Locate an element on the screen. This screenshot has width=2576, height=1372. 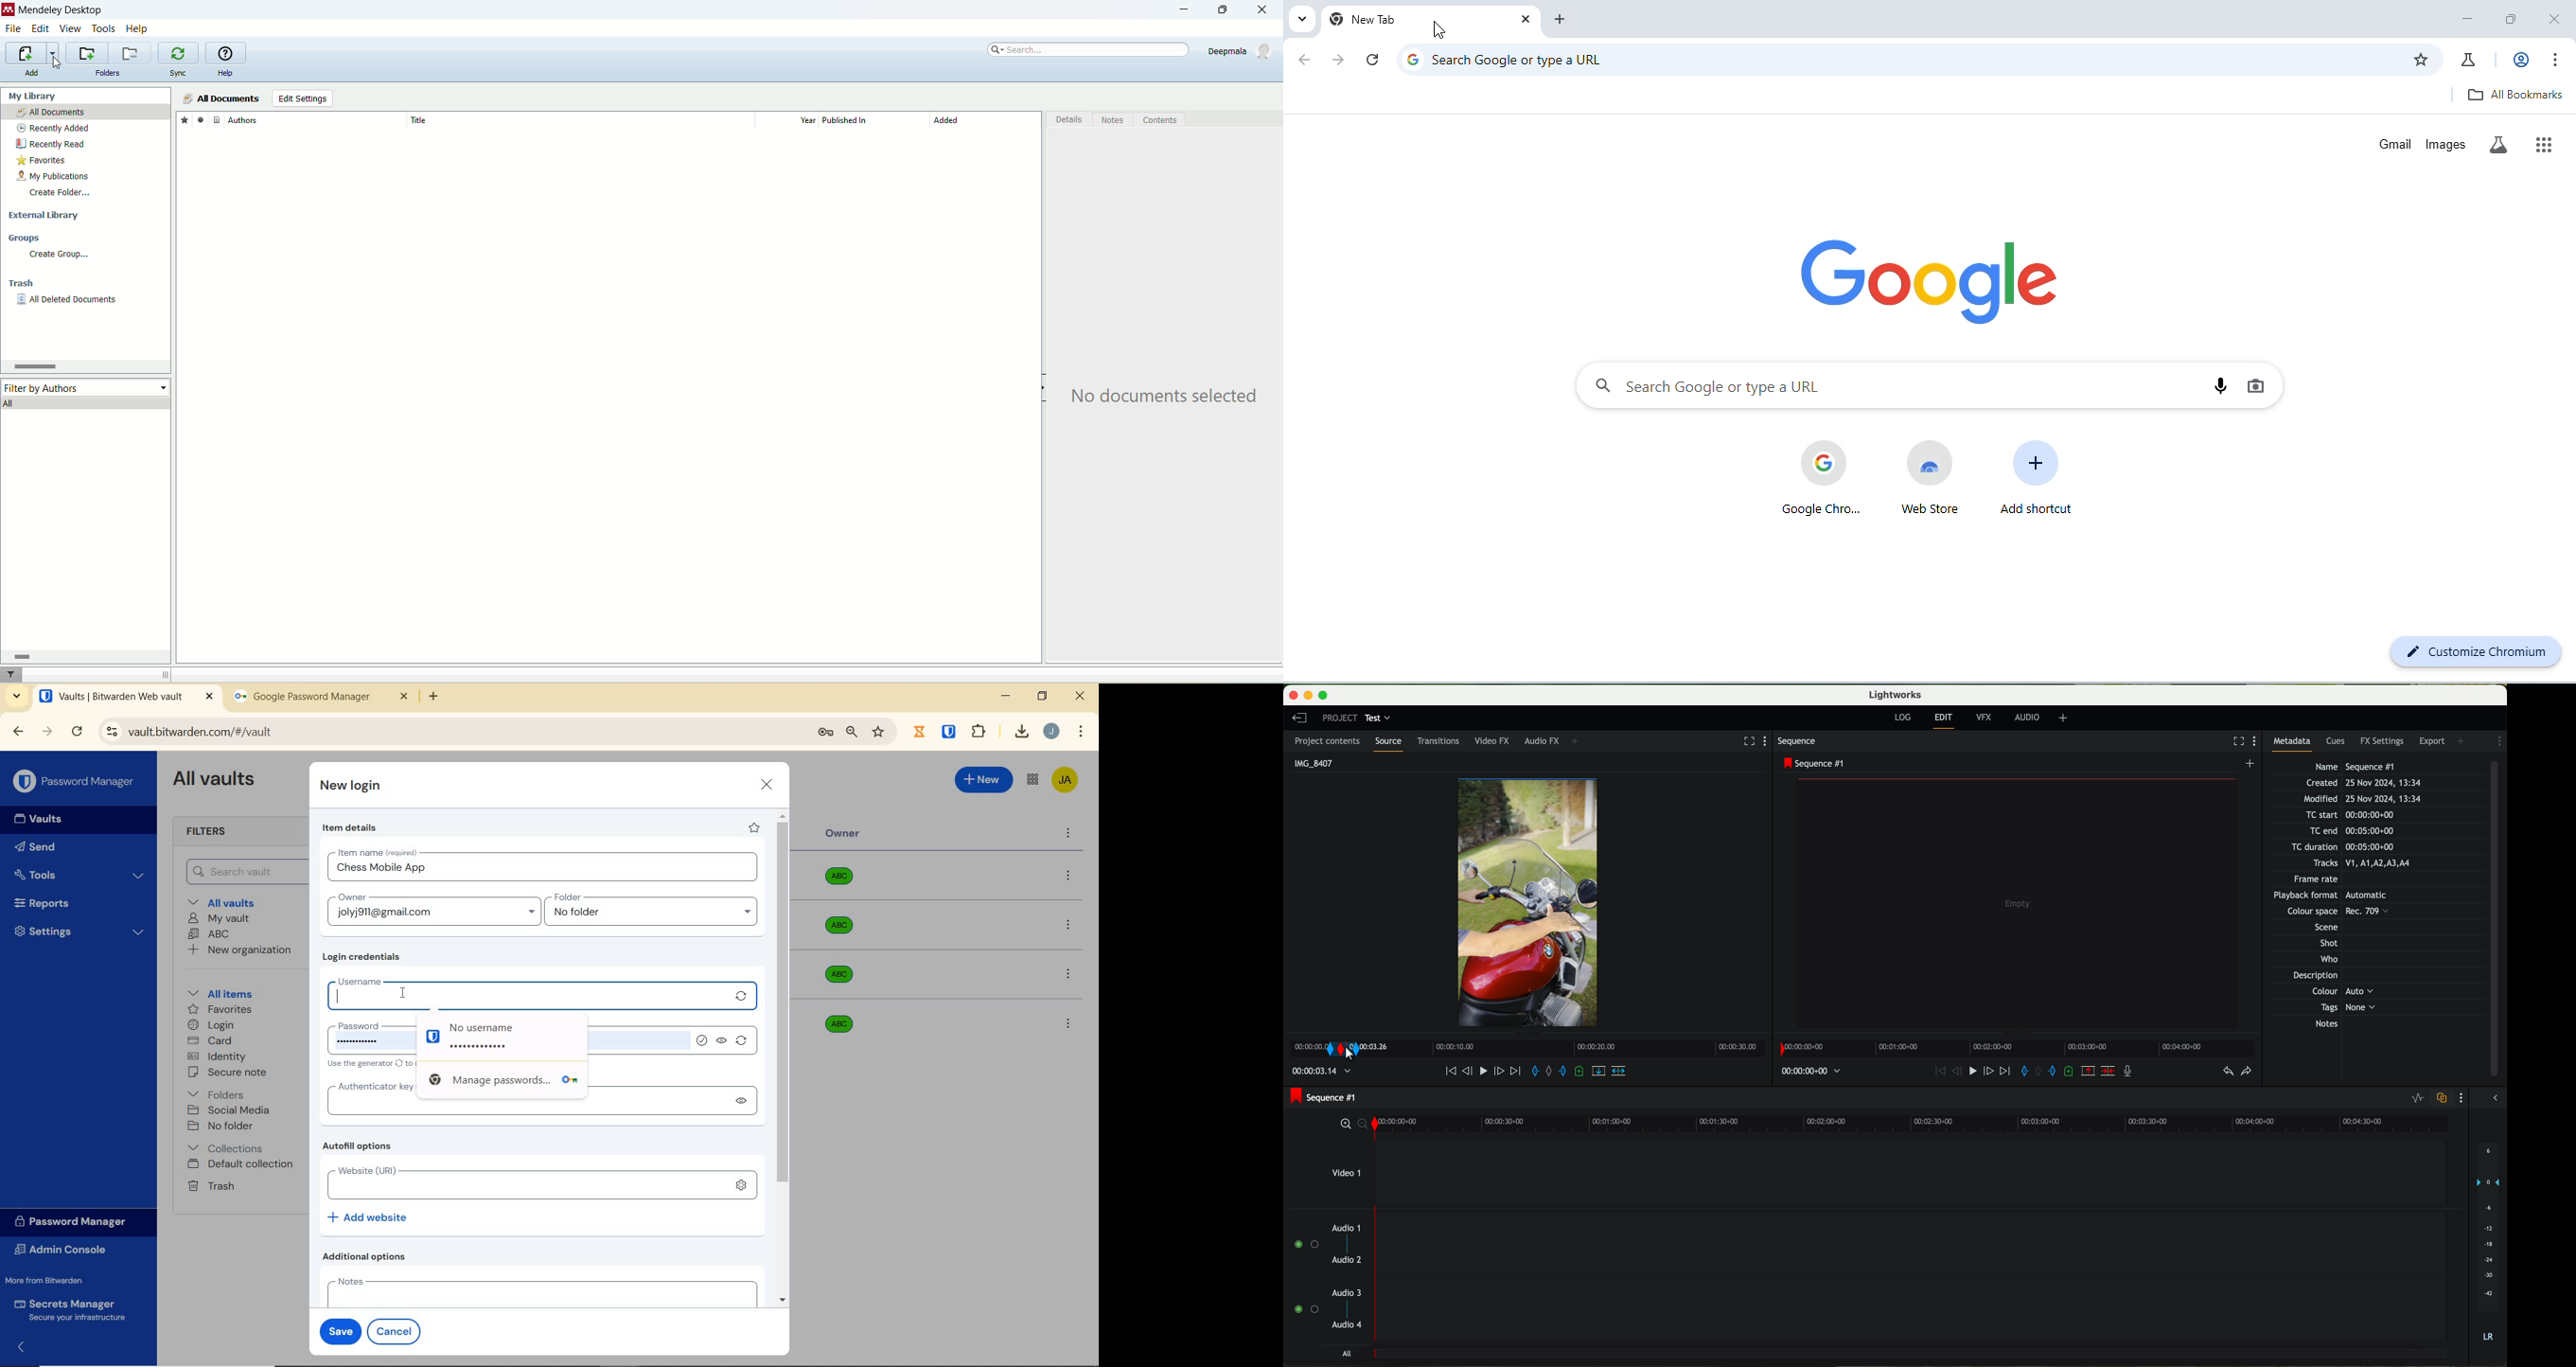
move backward is located at coordinates (1445, 1071).